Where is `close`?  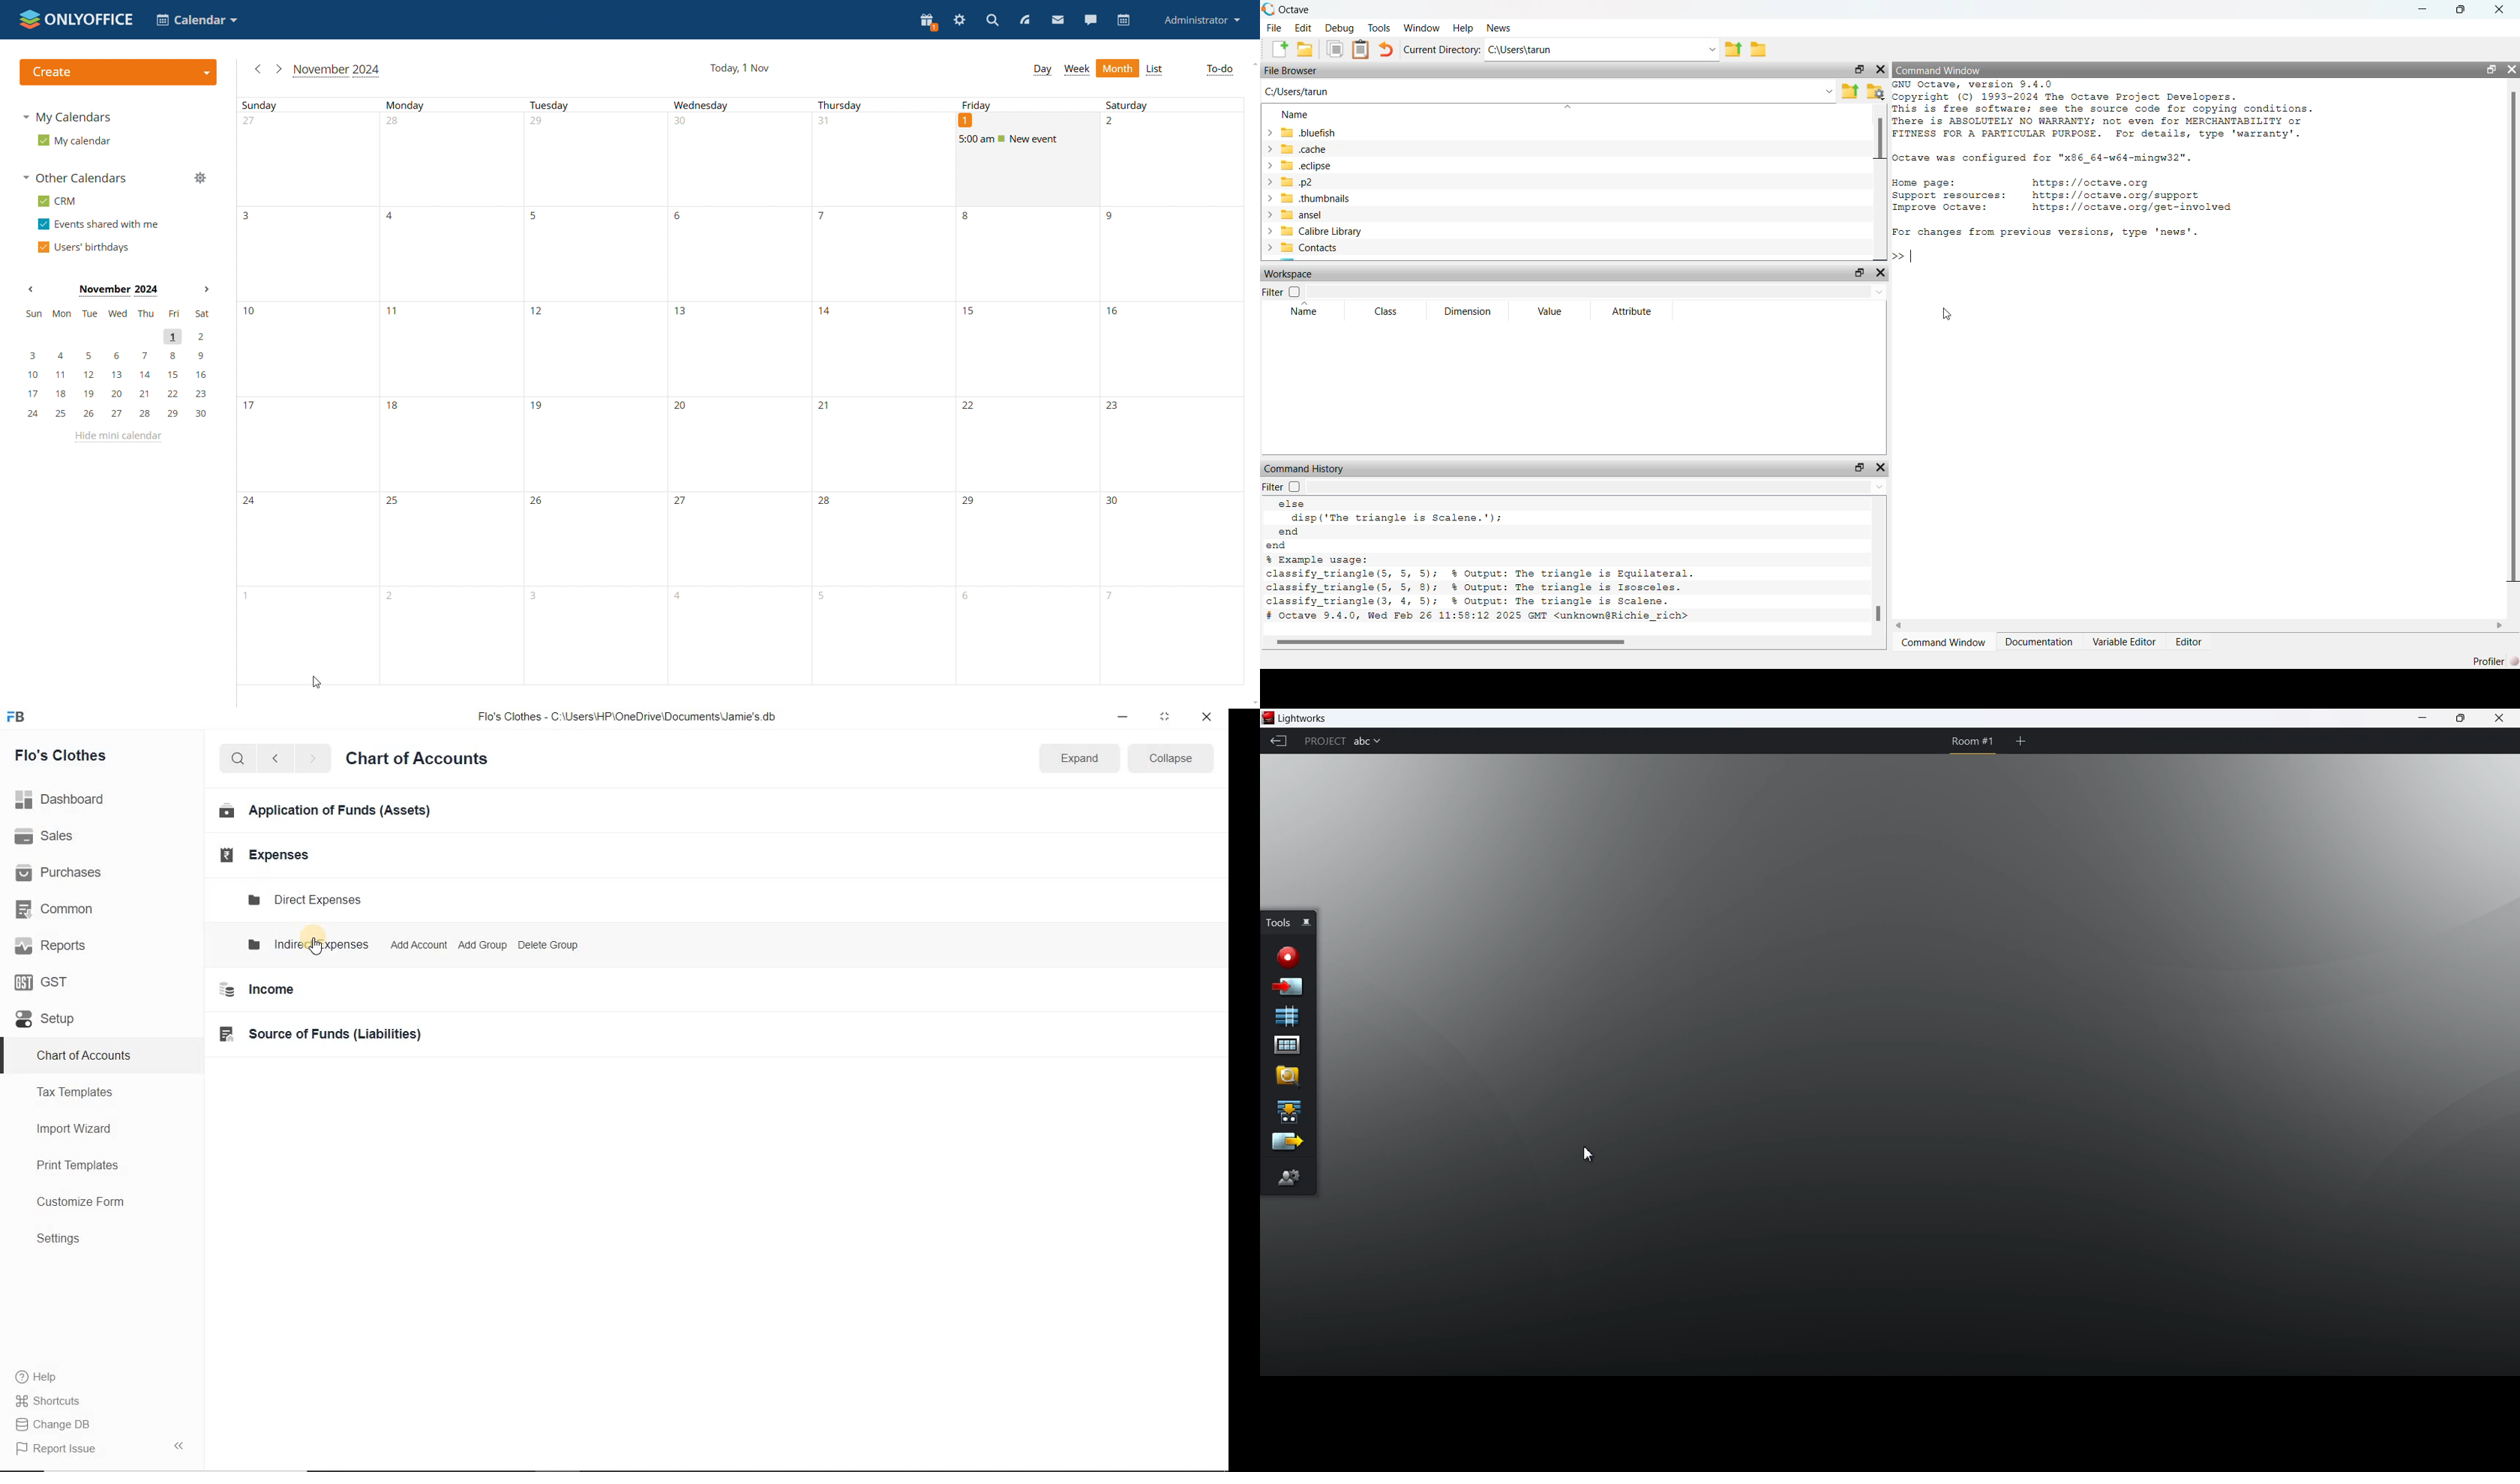 close is located at coordinates (1204, 720).